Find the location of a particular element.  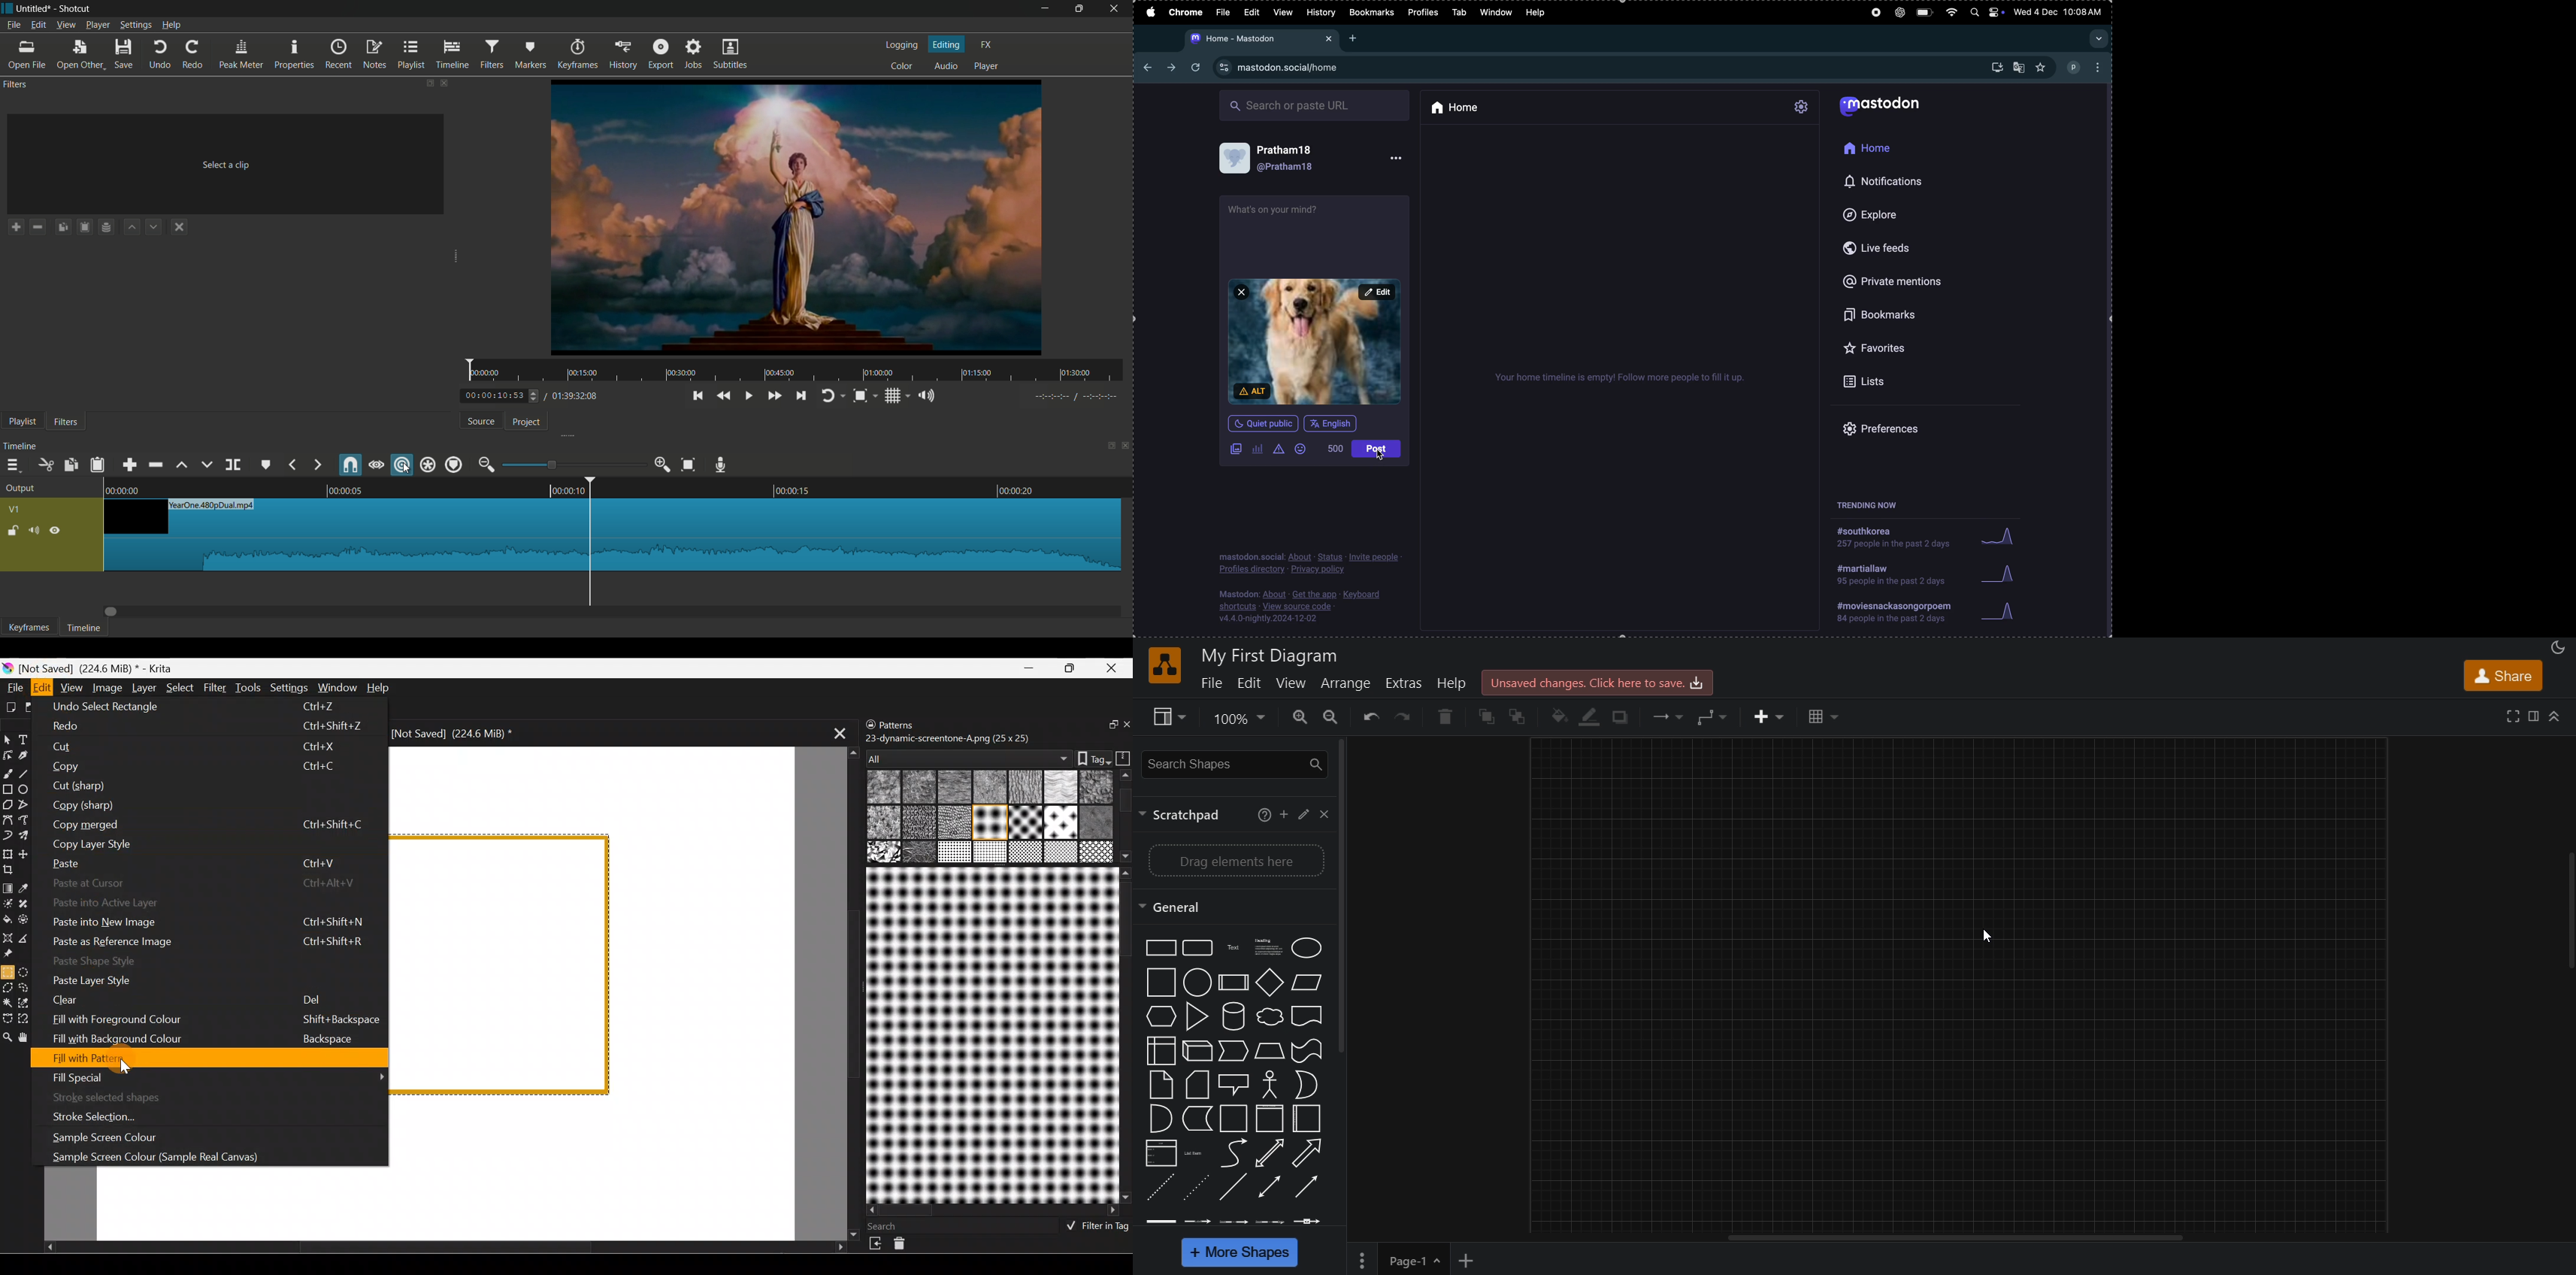

append is located at coordinates (129, 465).